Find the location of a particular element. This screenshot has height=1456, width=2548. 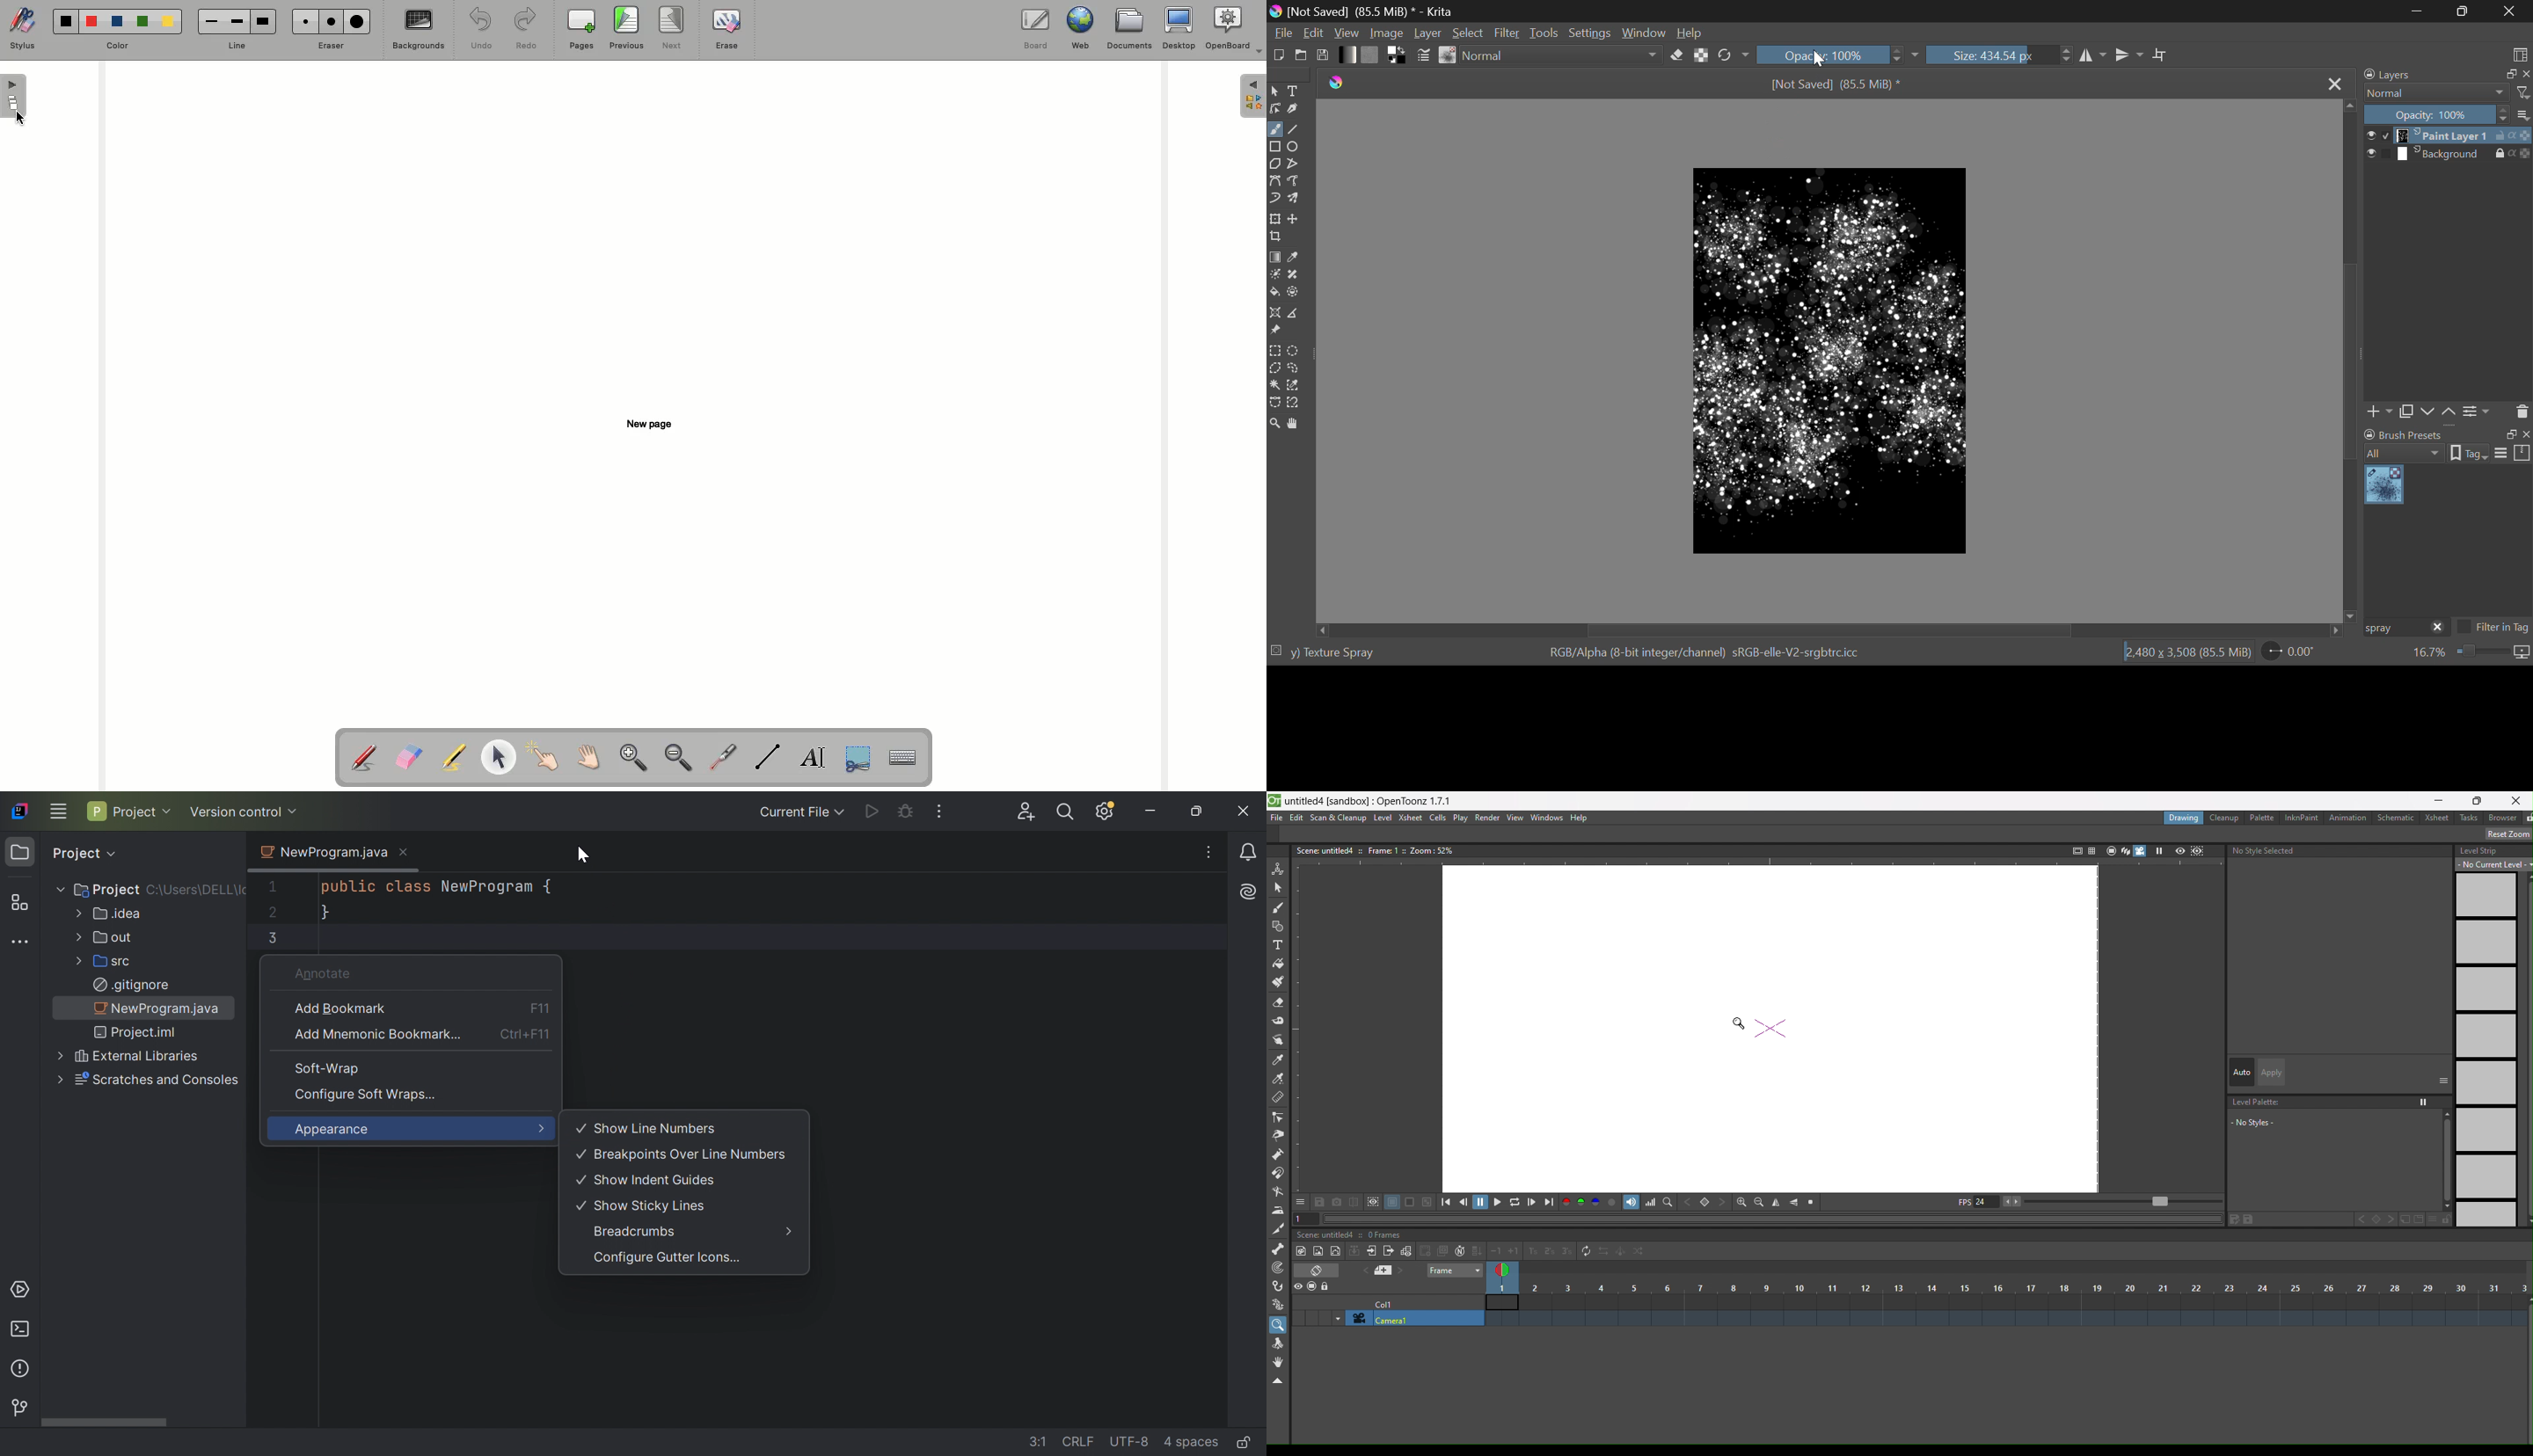

actions is located at coordinates (2513, 136).